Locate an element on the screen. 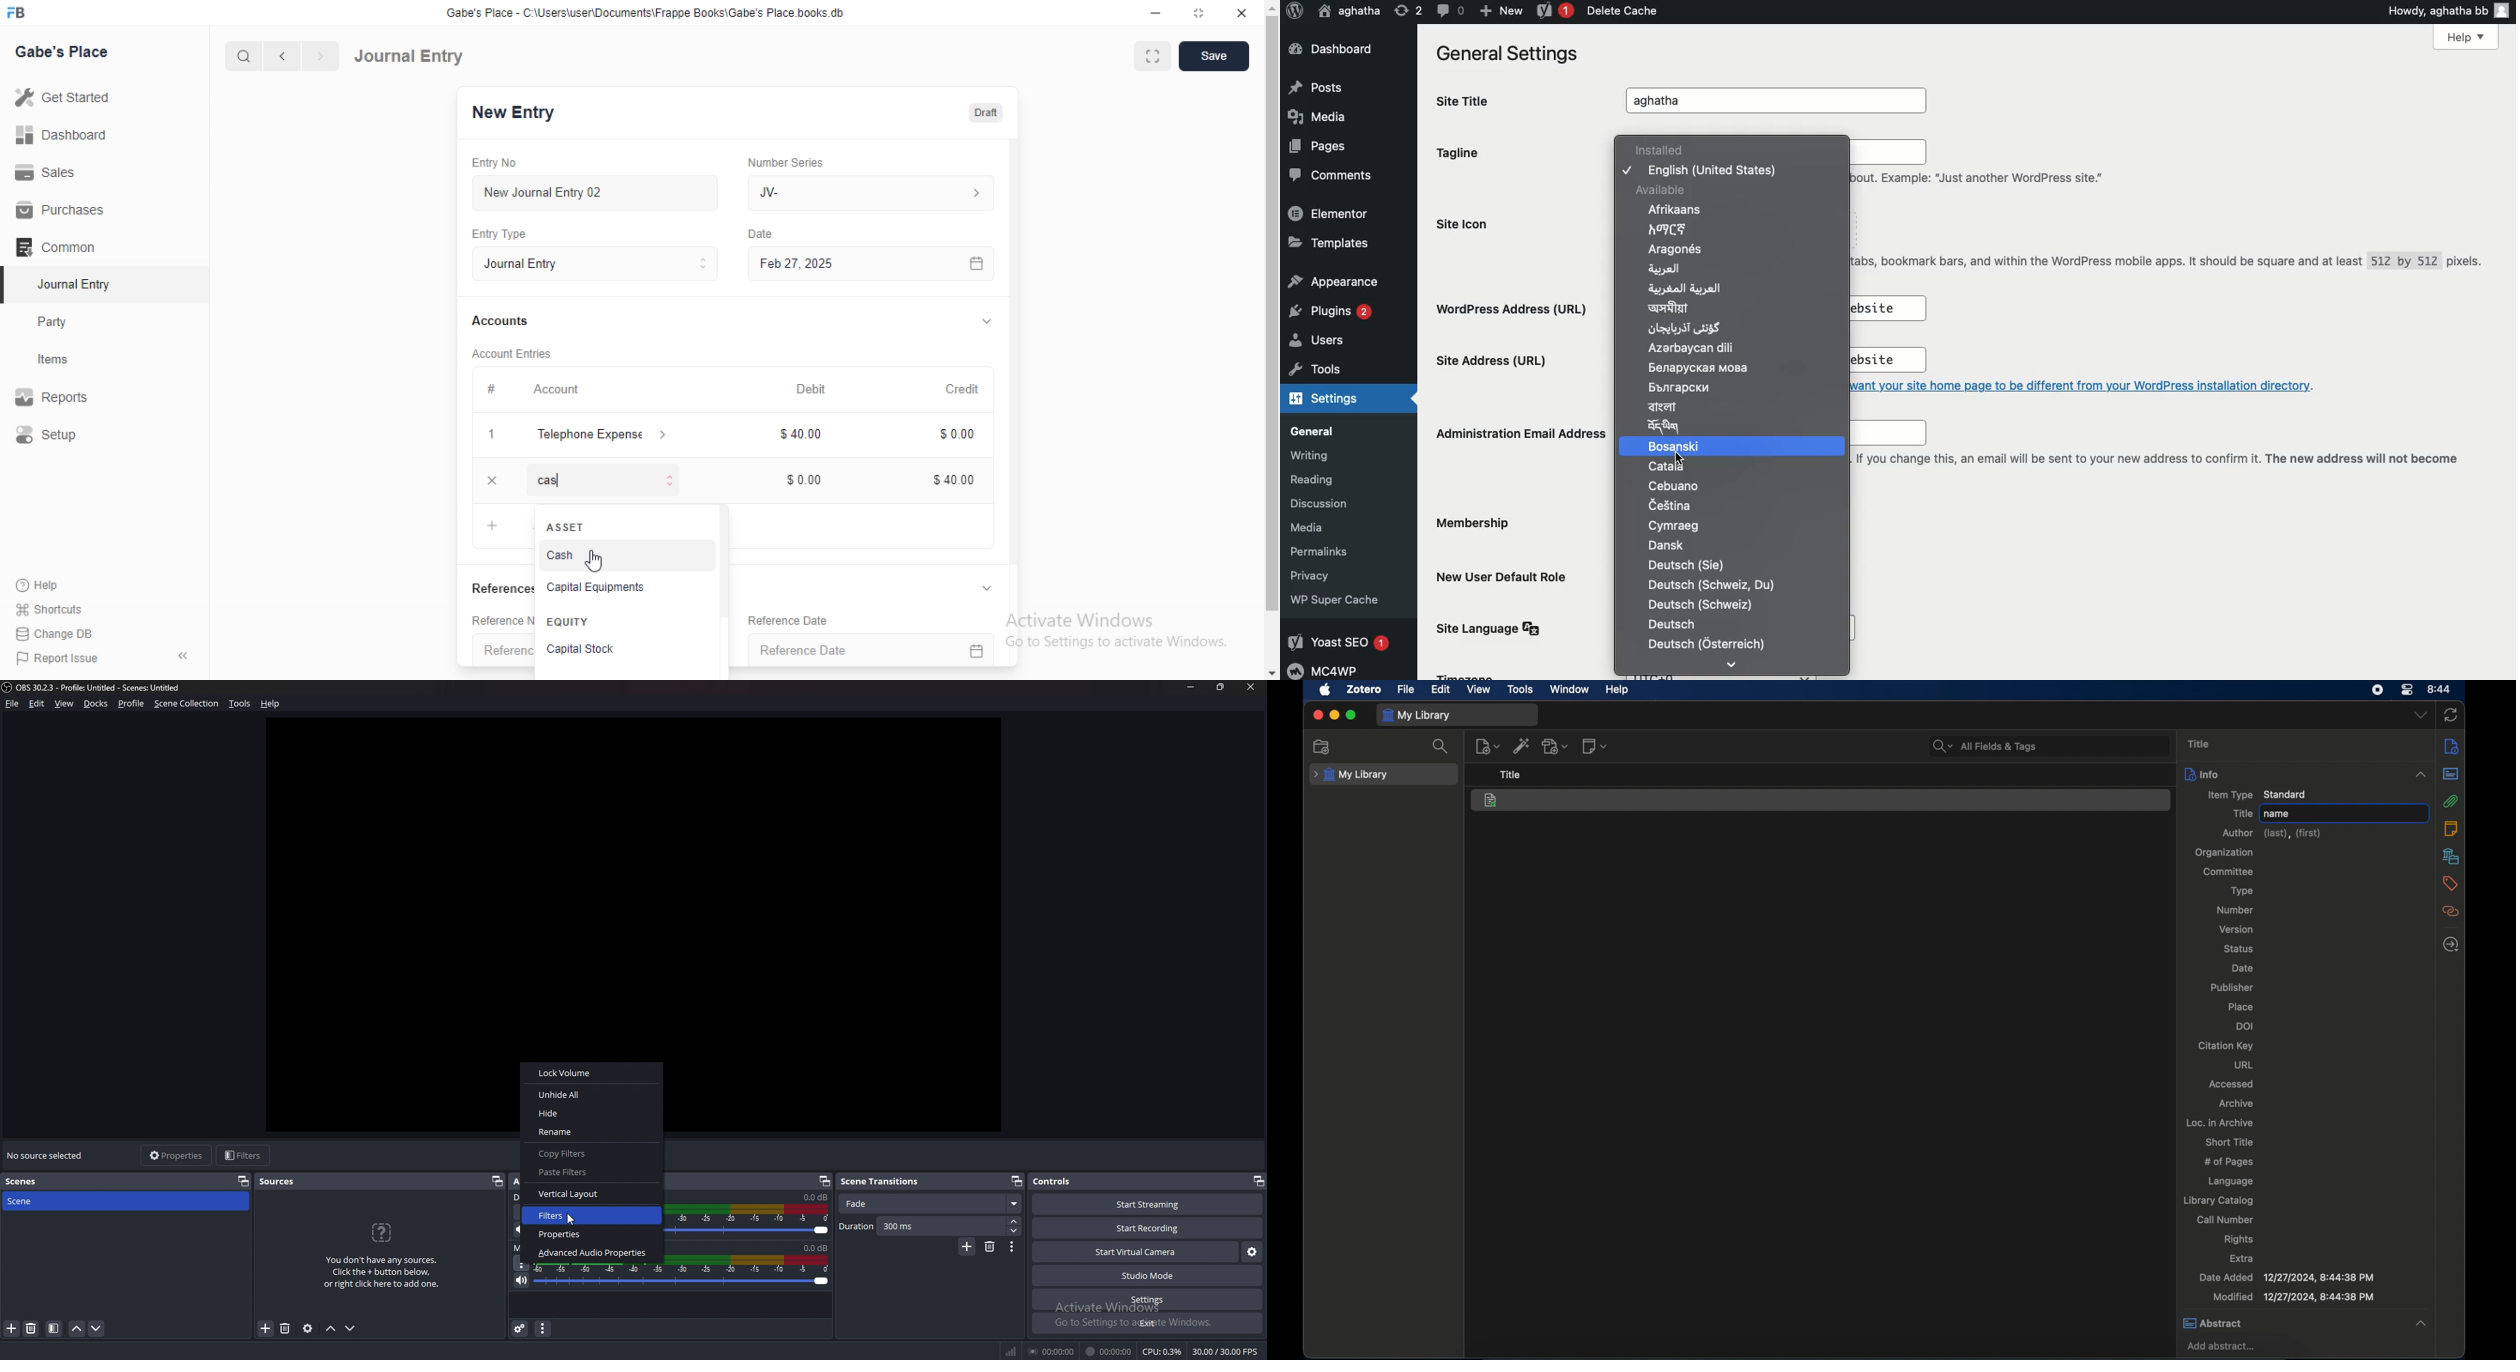  Paste Filters is located at coordinates (570, 1172).